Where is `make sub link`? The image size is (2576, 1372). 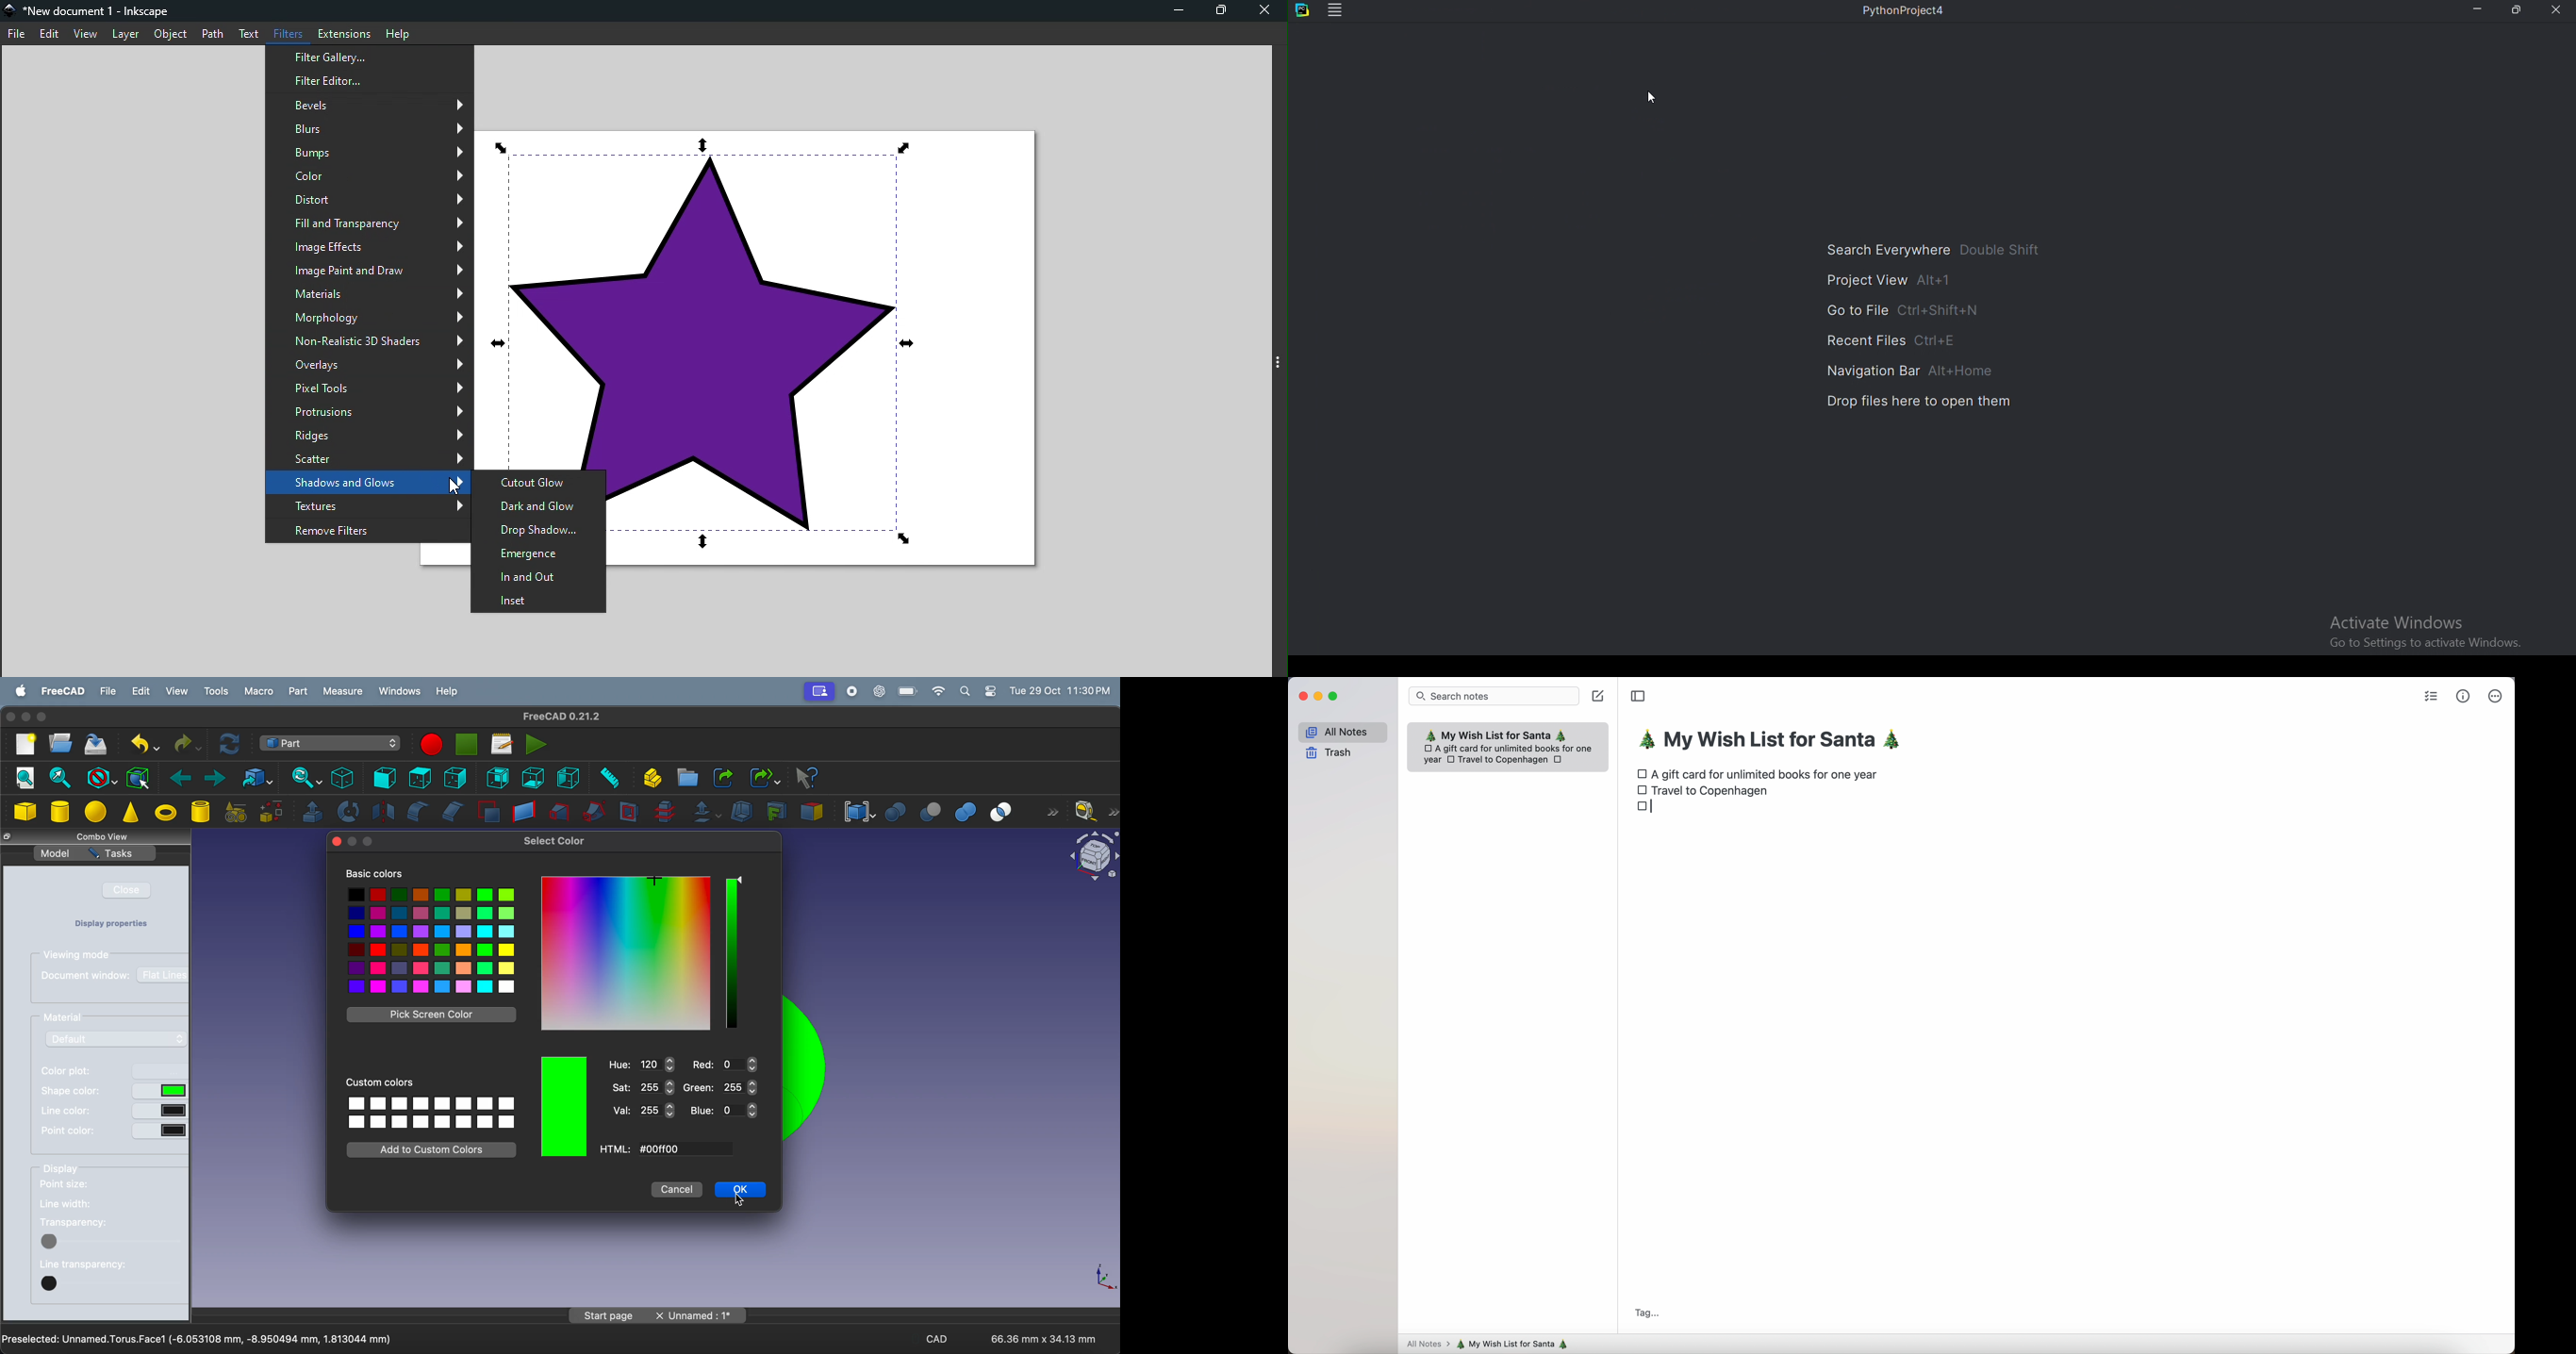
make sub link is located at coordinates (763, 778).